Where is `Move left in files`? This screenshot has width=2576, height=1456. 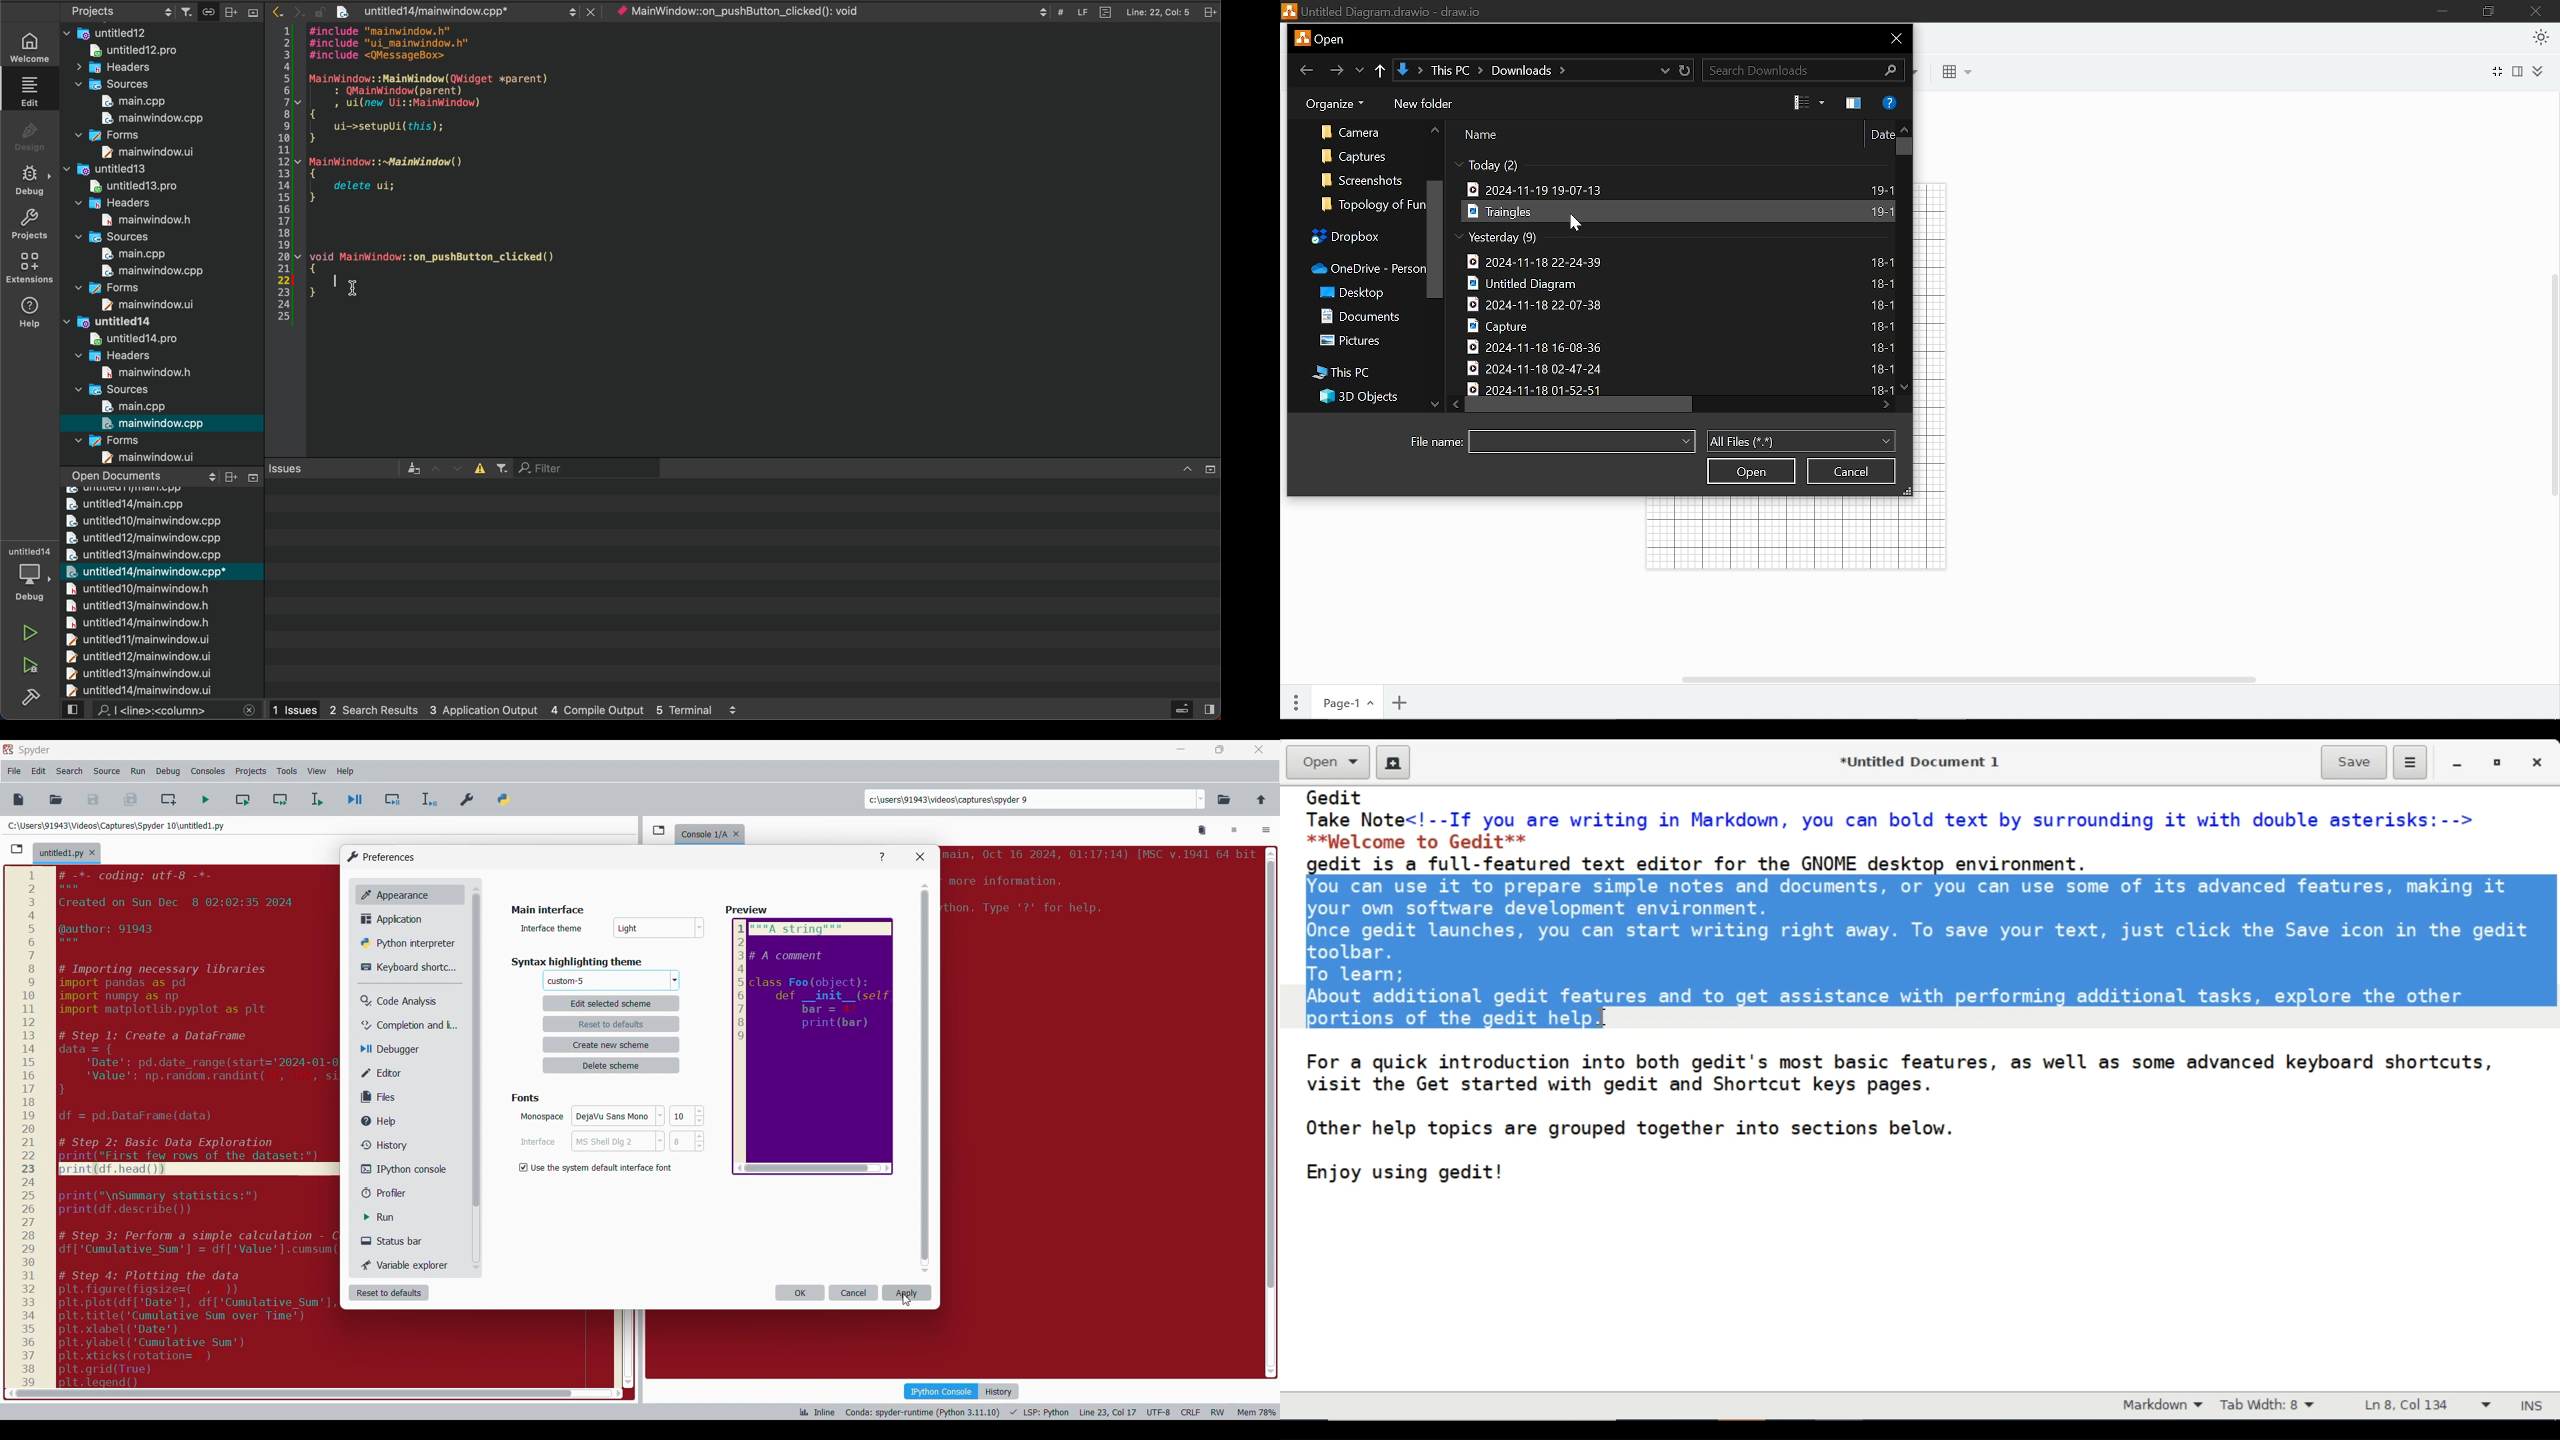 Move left in files is located at coordinates (1453, 404).